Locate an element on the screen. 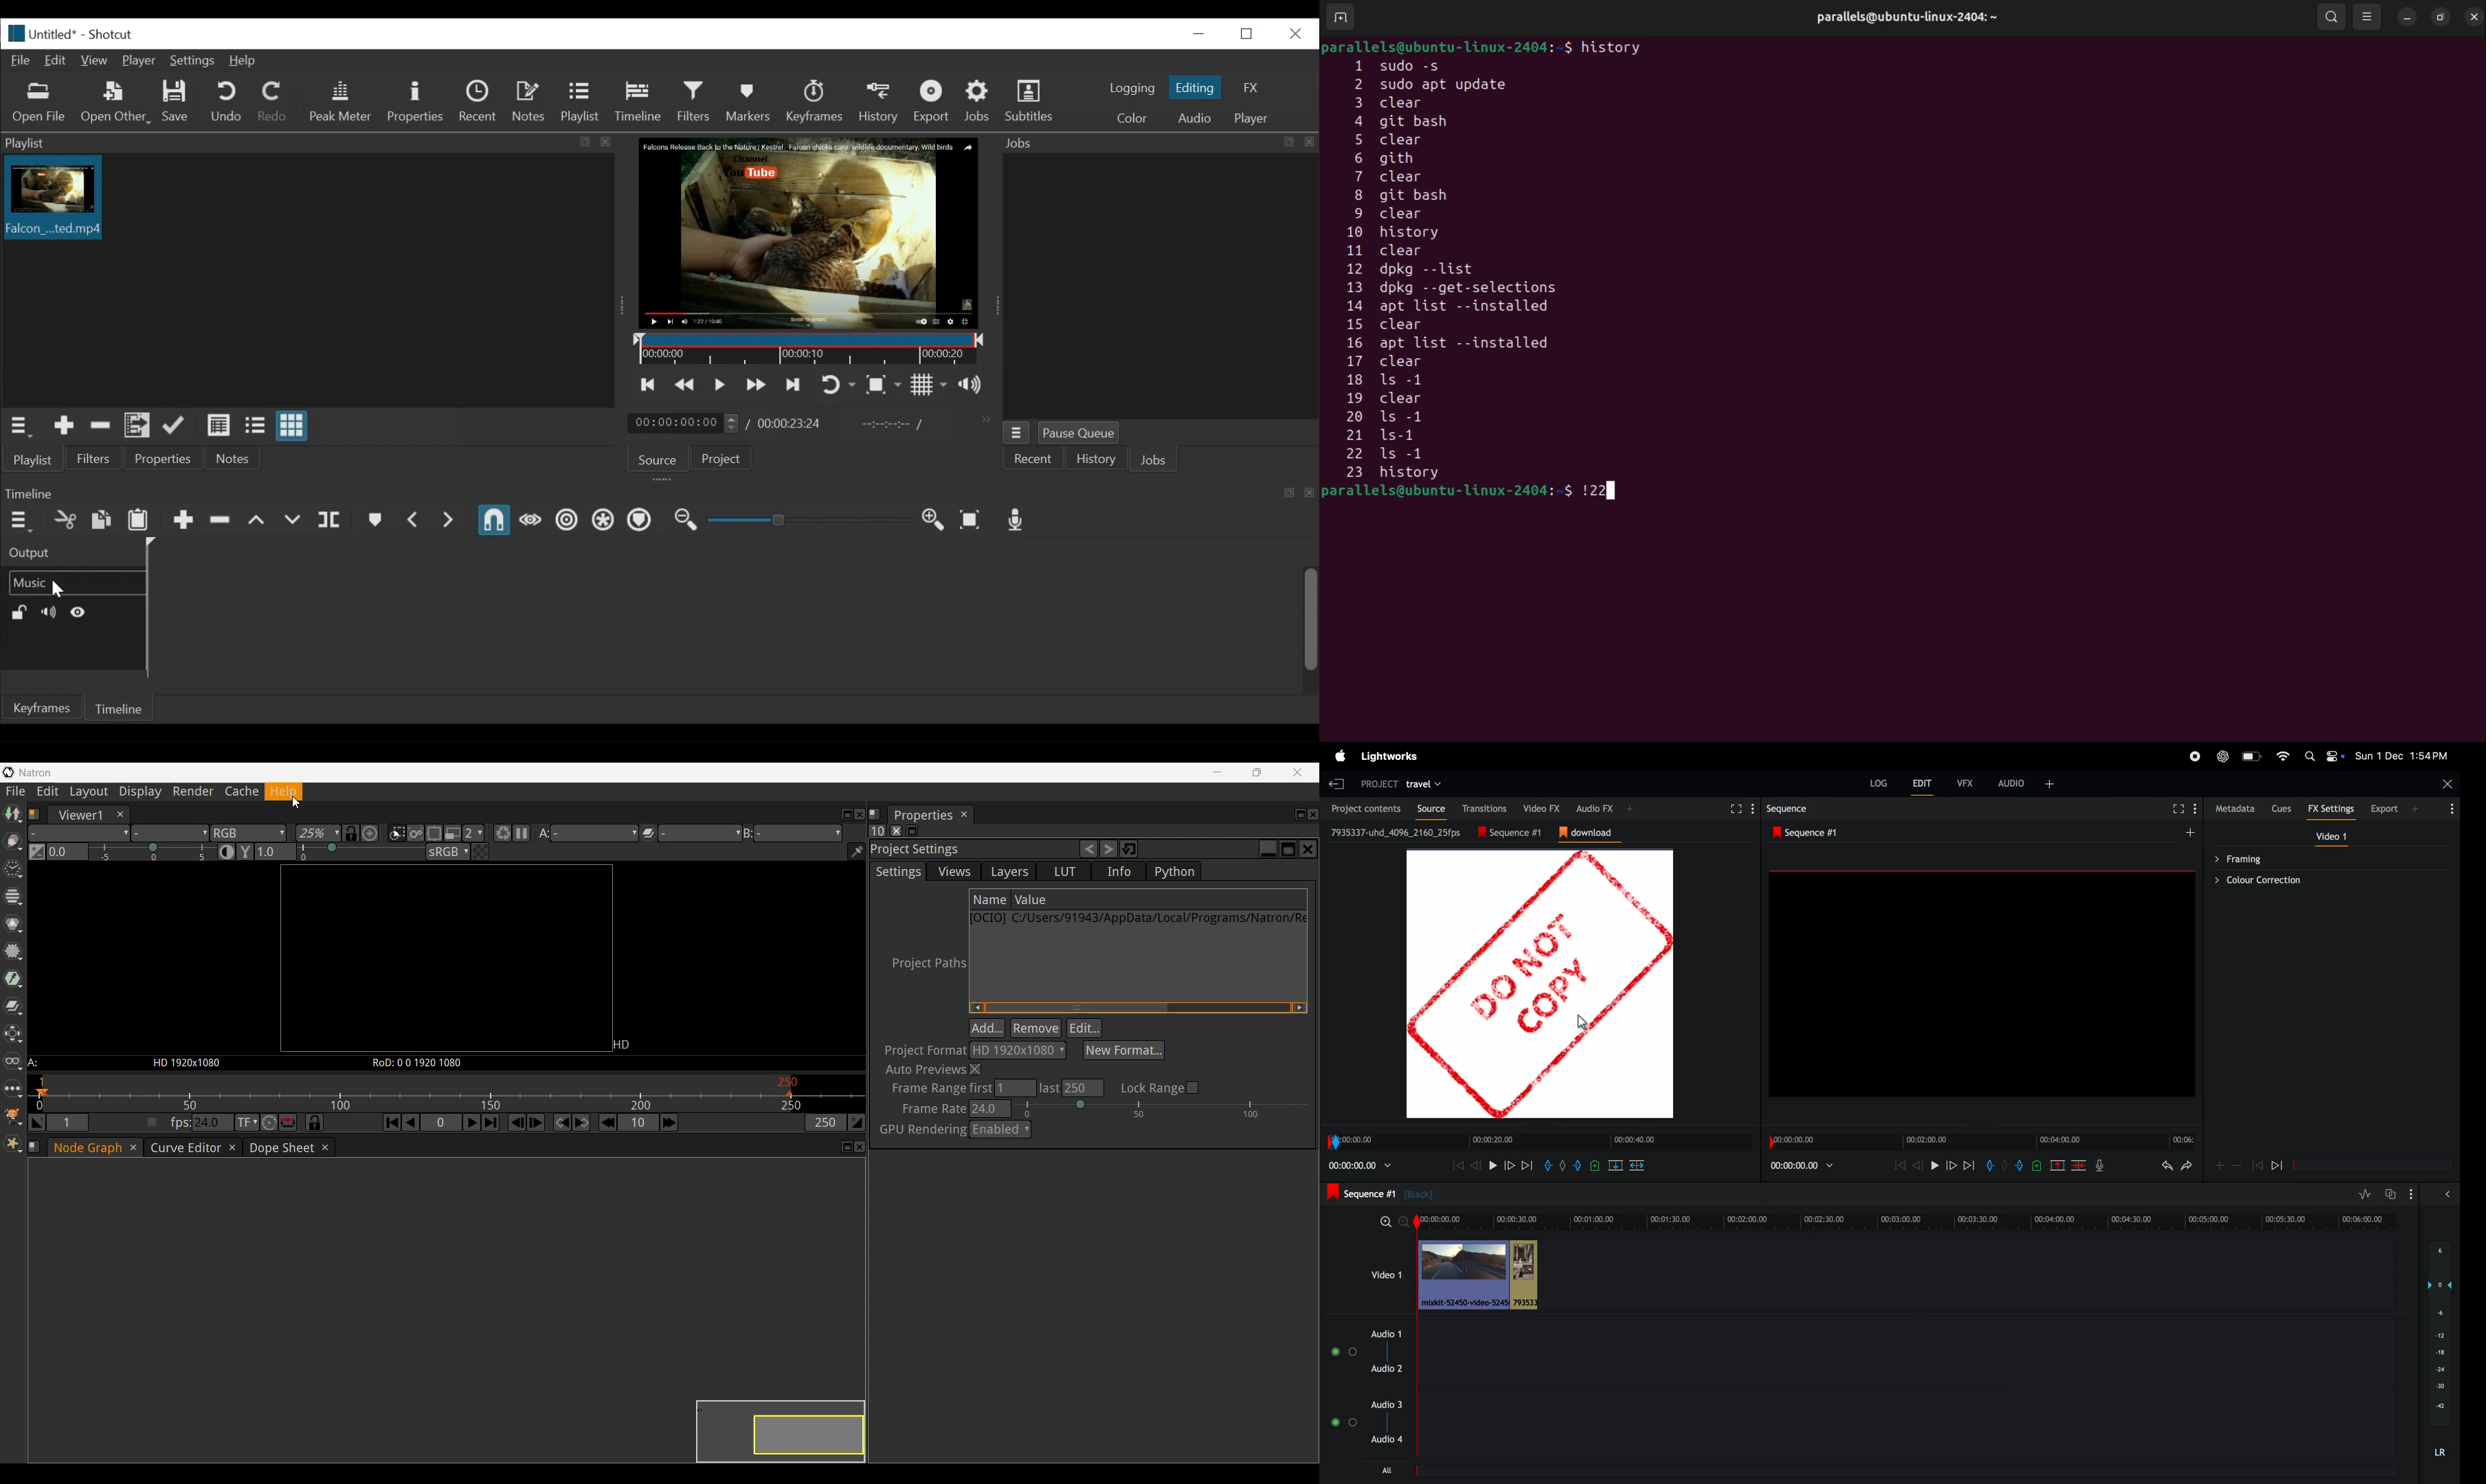  Peak Meter is located at coordinates (339, 102).